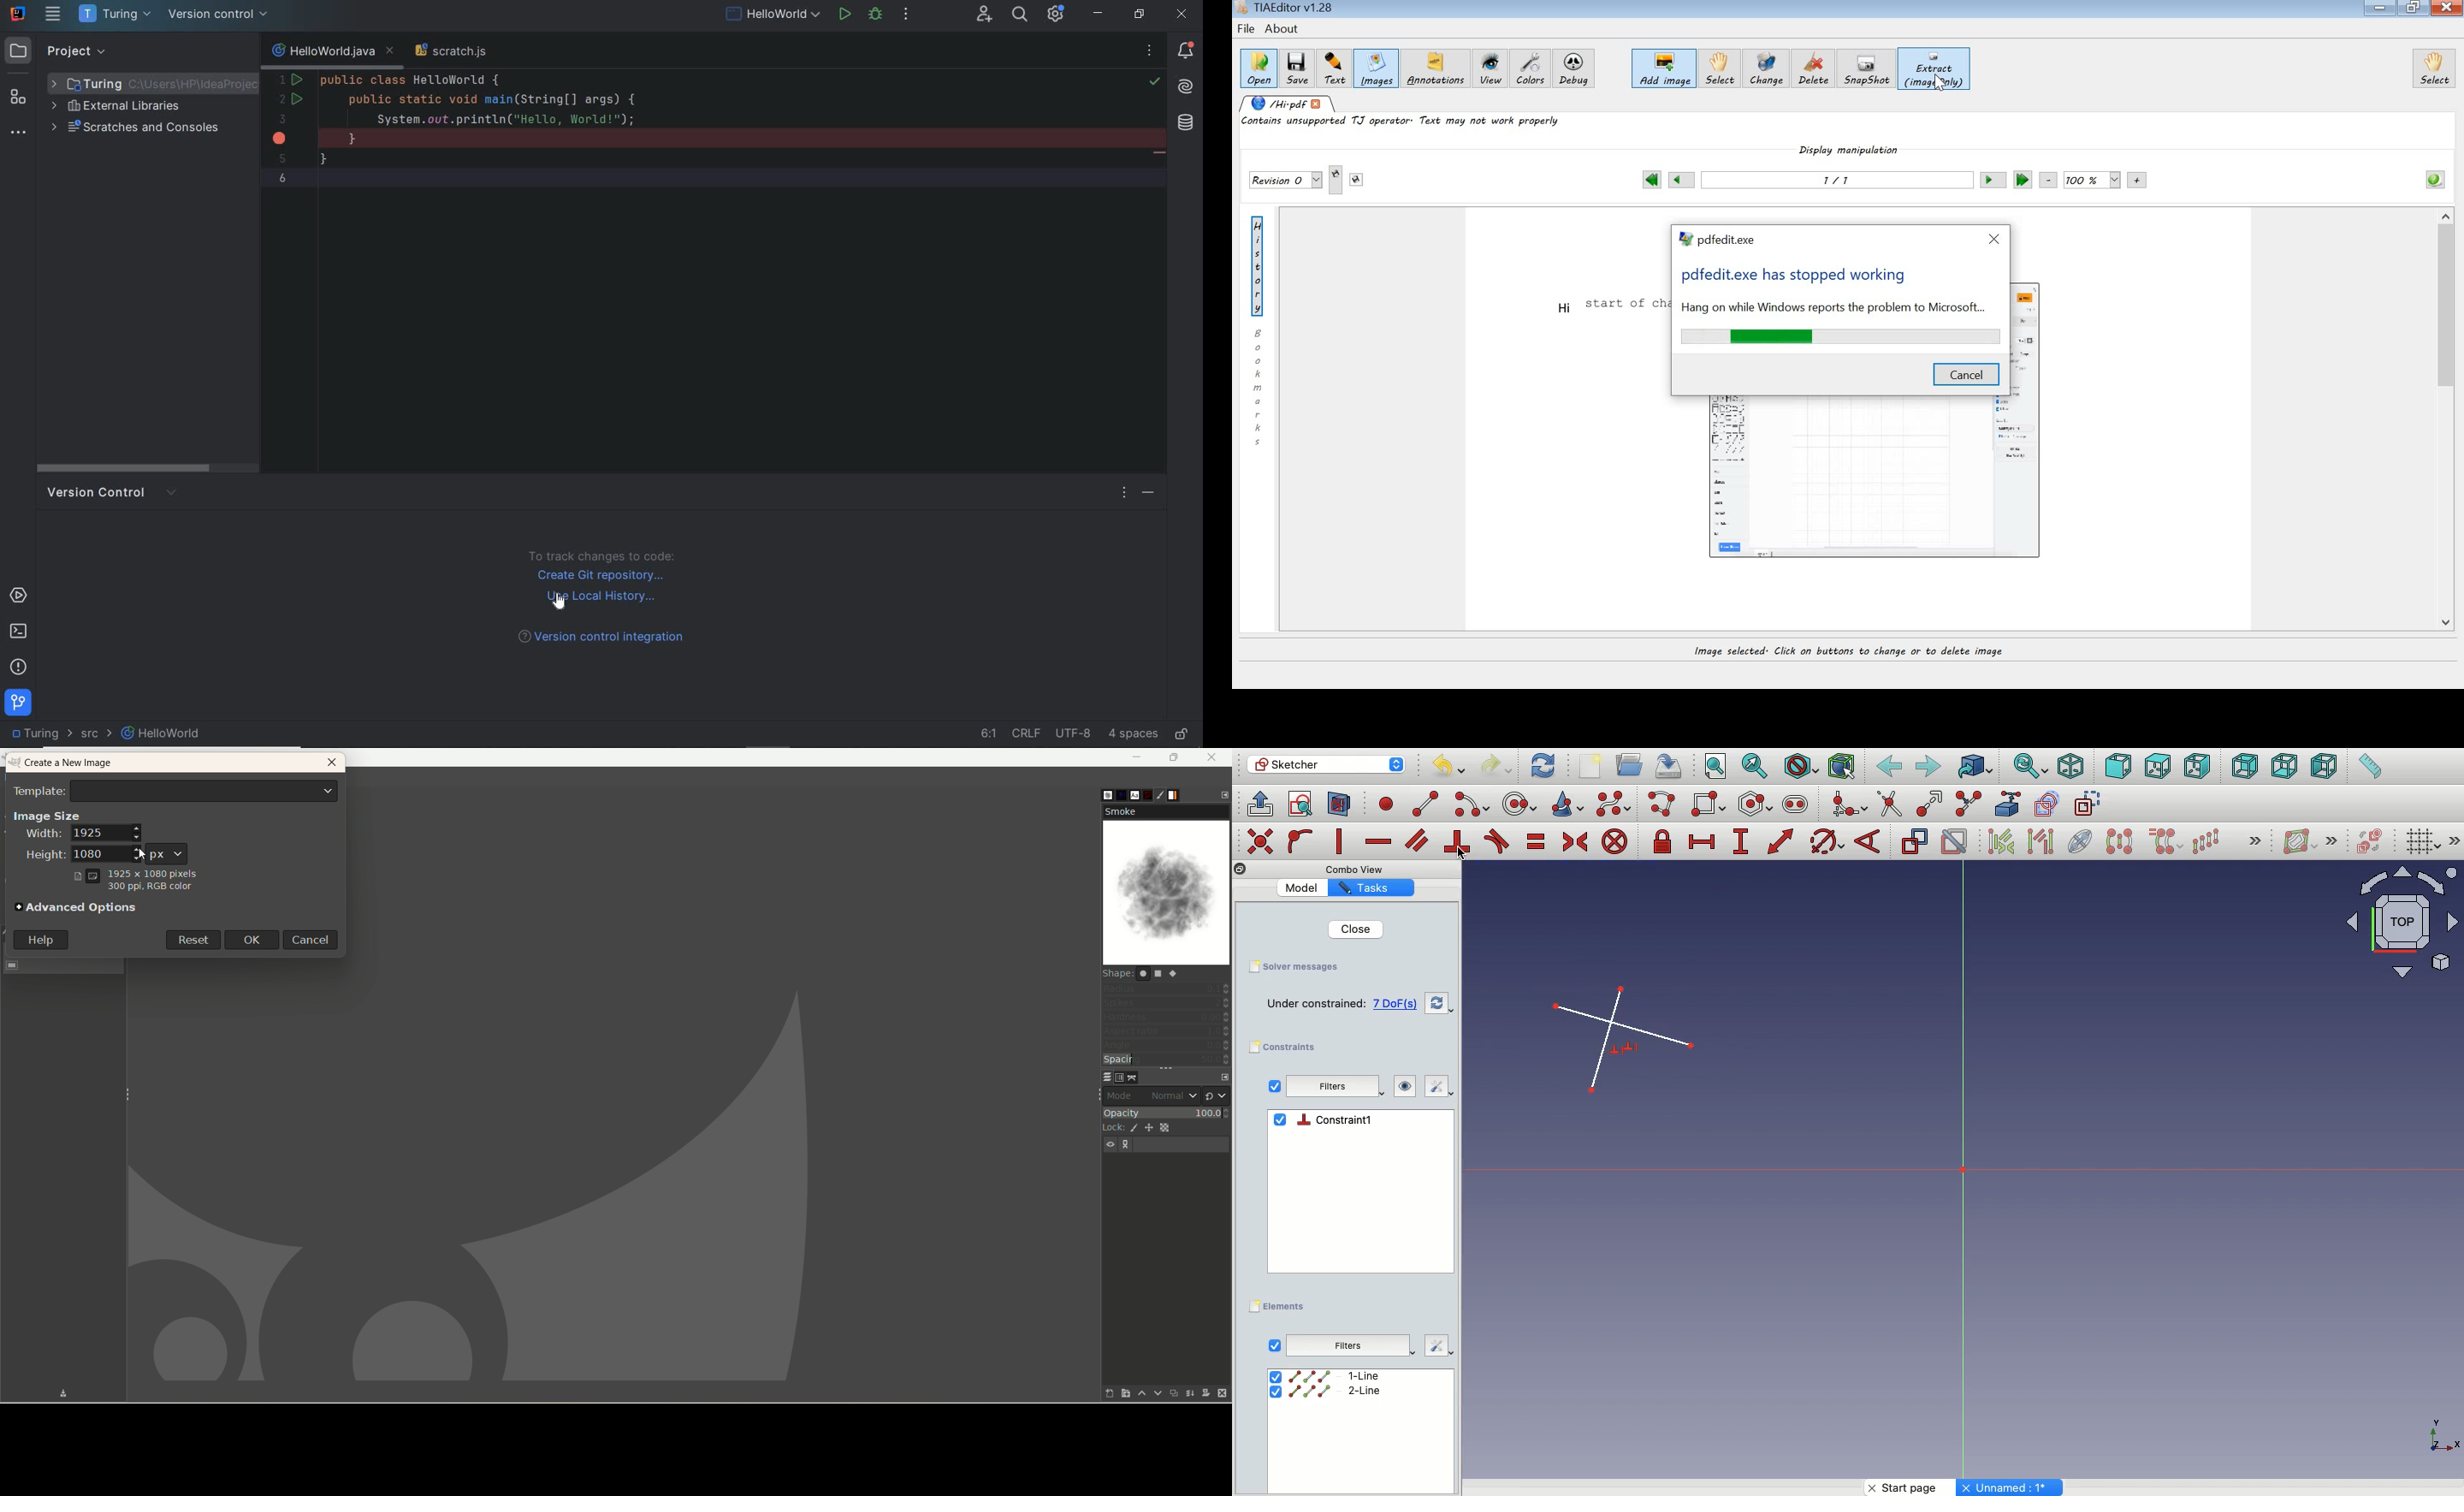 The width and height of the screenshot is (2464, 1512). I want to click on highlight all problems, so click(1154, 81).